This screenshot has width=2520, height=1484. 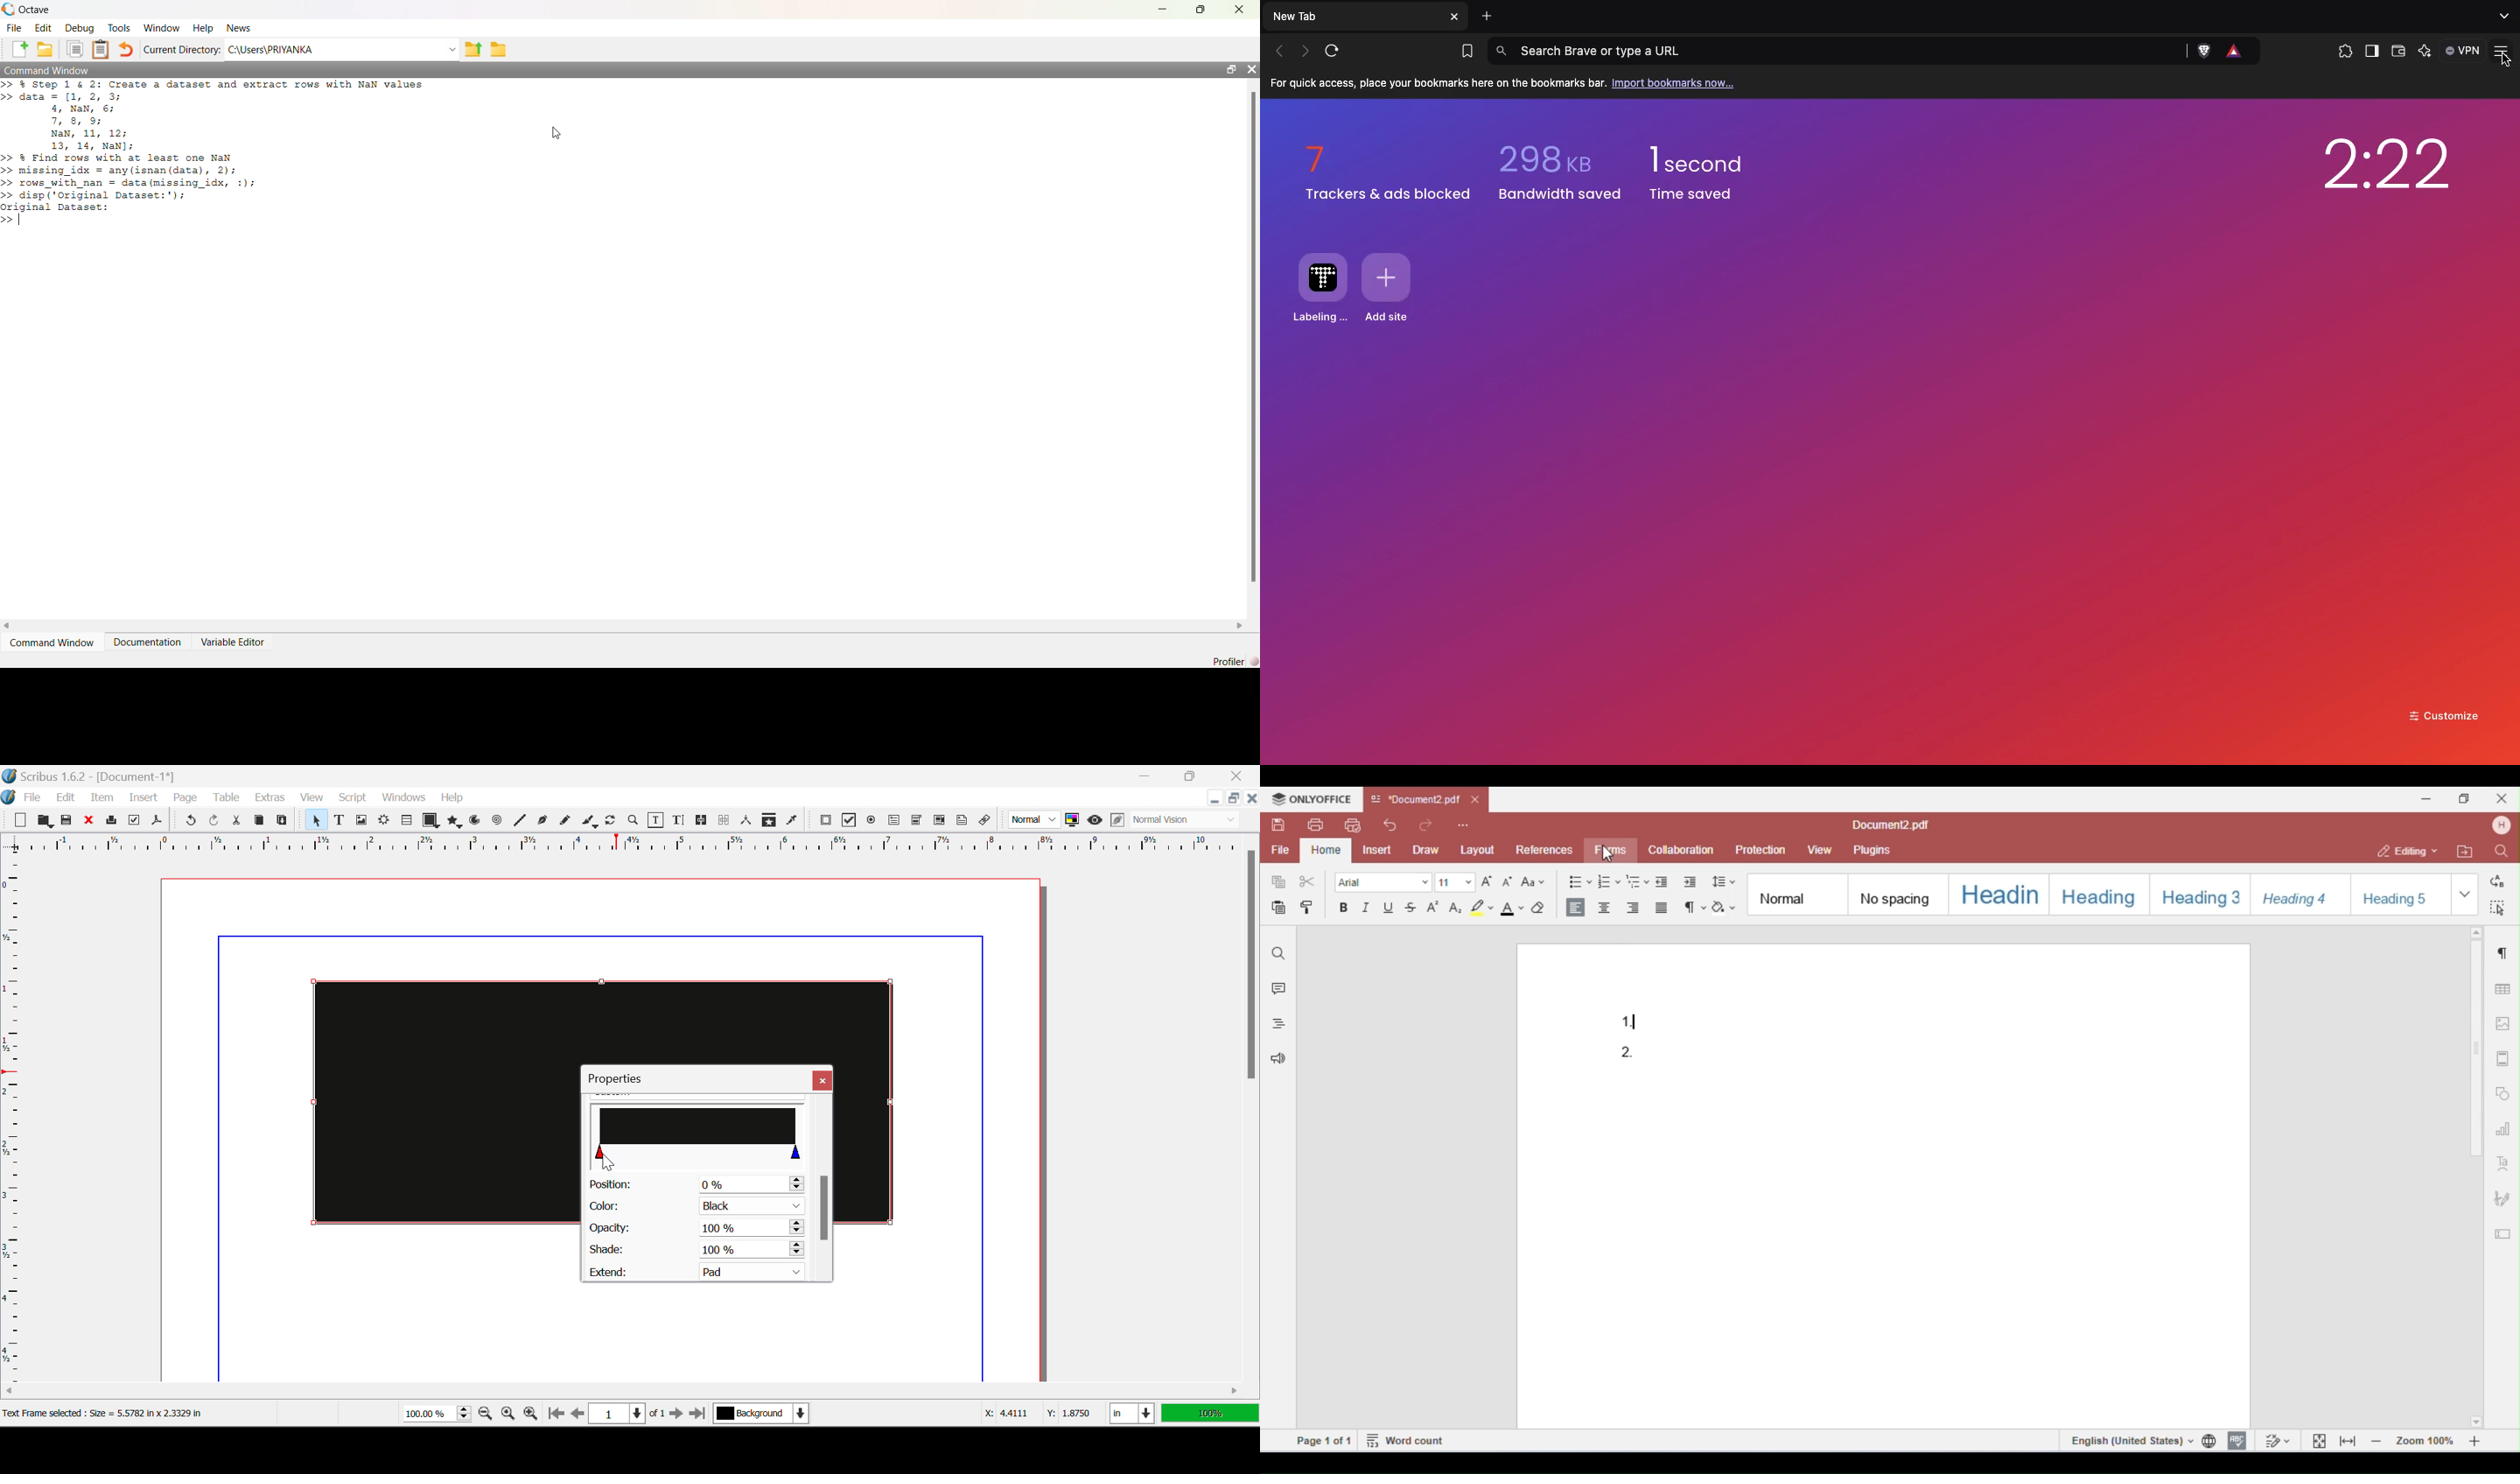 I want to click on Tools, so click(x=119, y=28).